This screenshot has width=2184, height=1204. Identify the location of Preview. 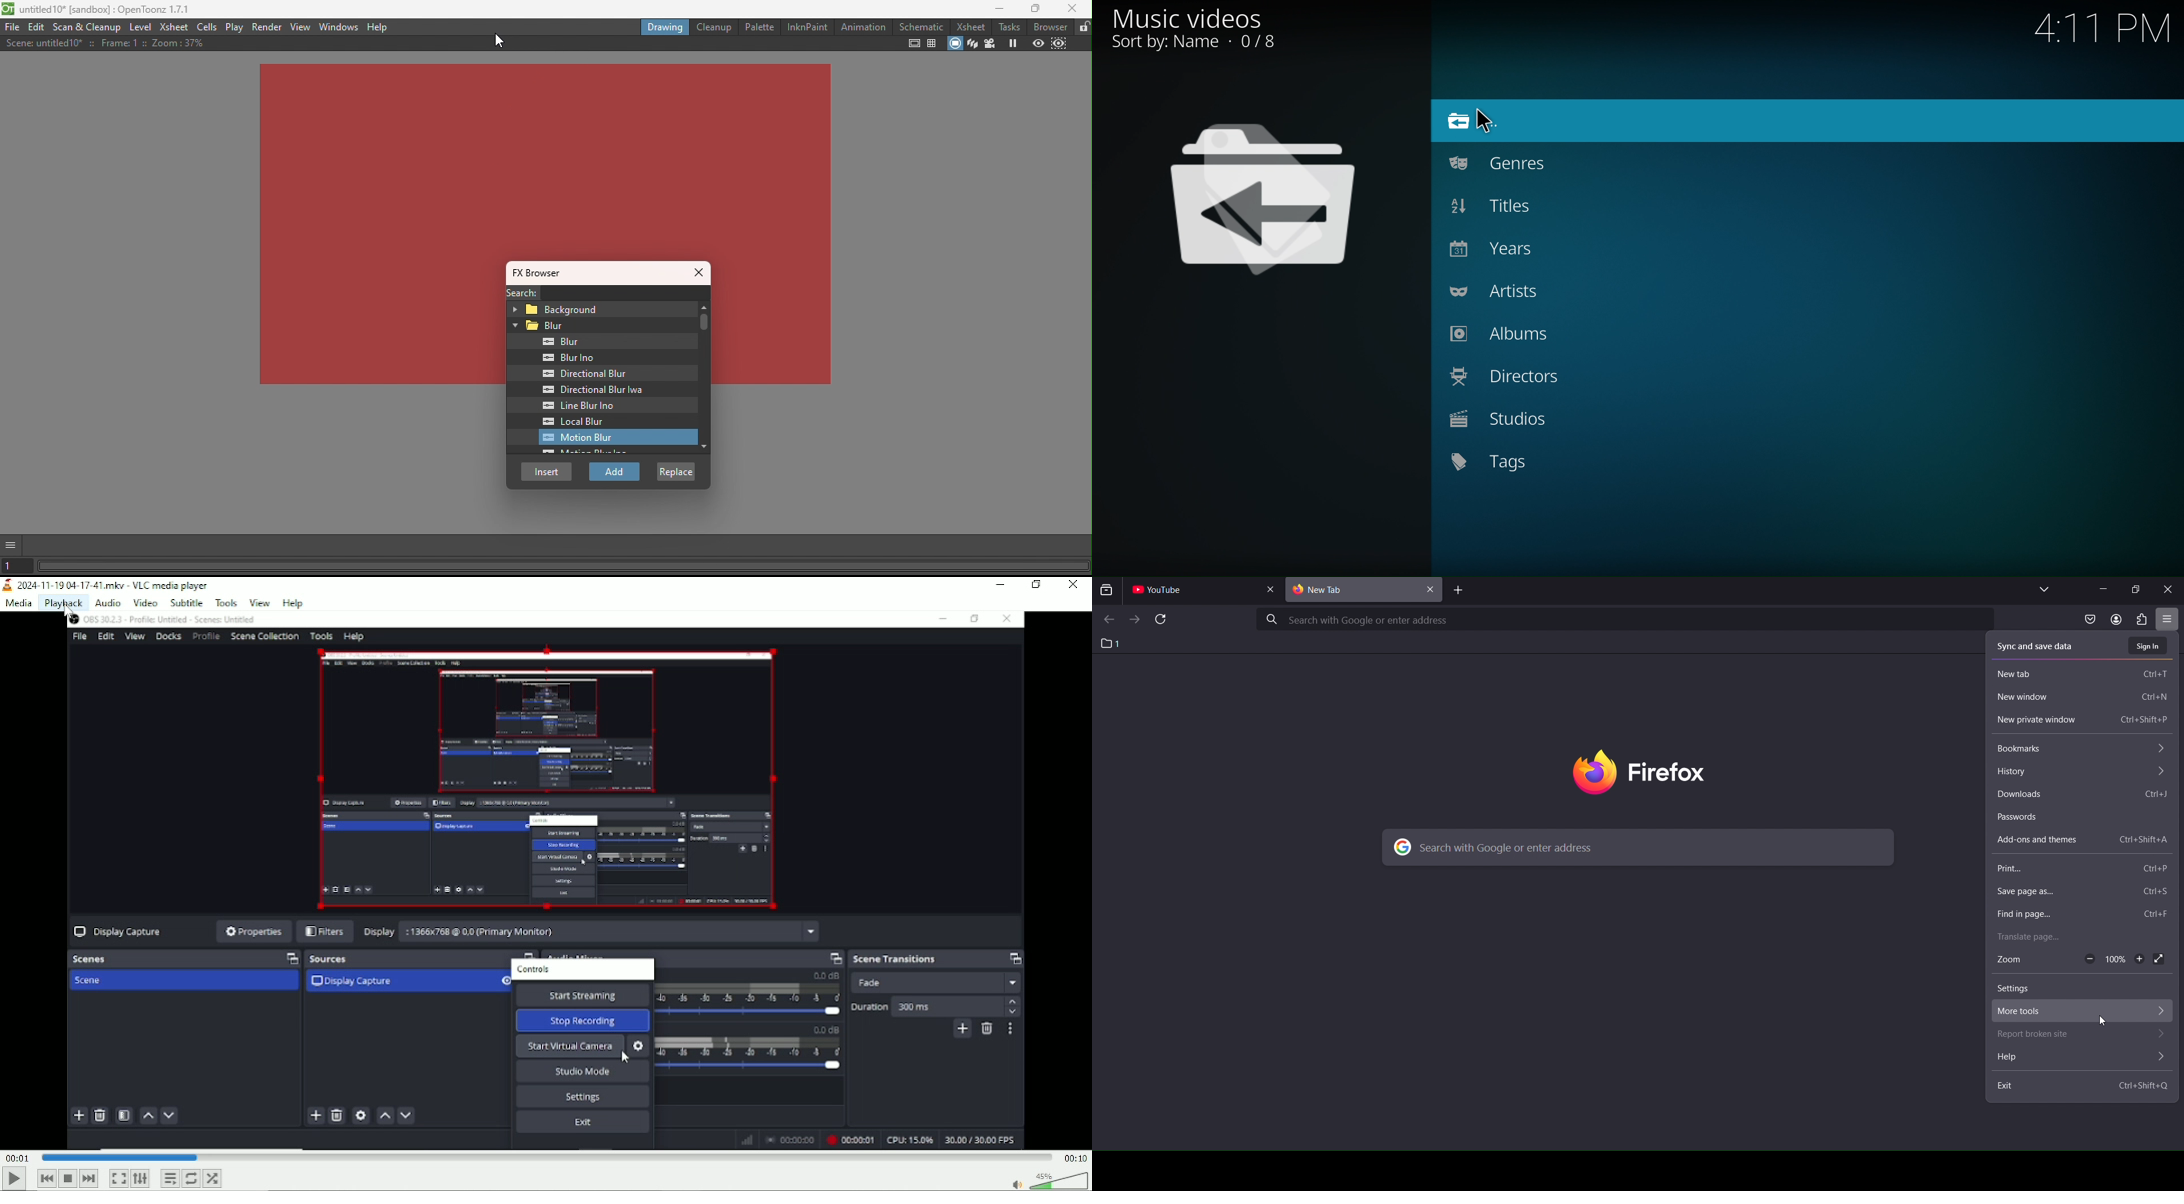
(1038, 42).